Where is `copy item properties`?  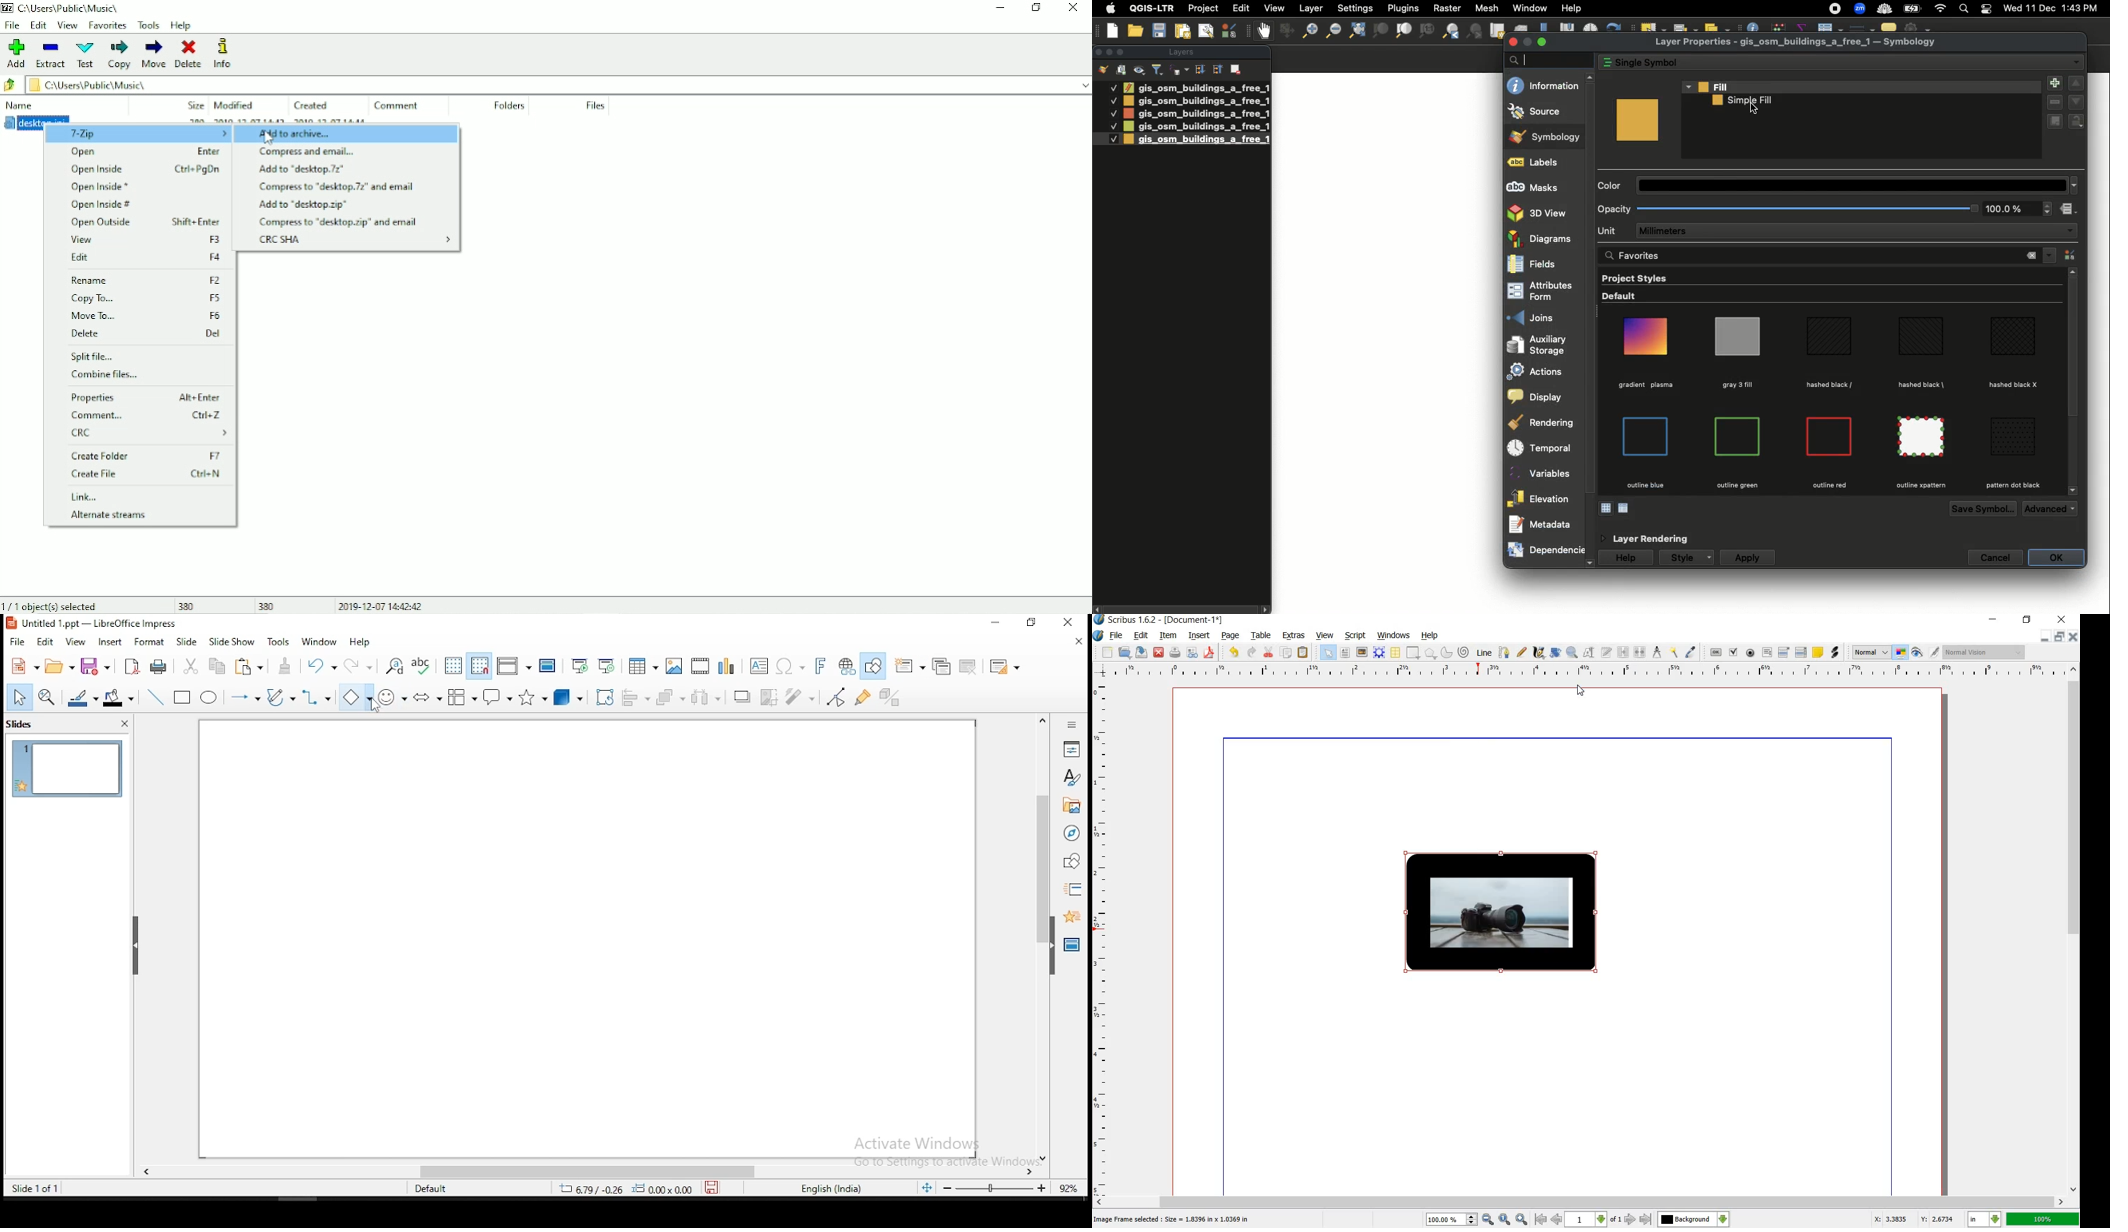
copy item properties is located at coordinates (1673, 652).